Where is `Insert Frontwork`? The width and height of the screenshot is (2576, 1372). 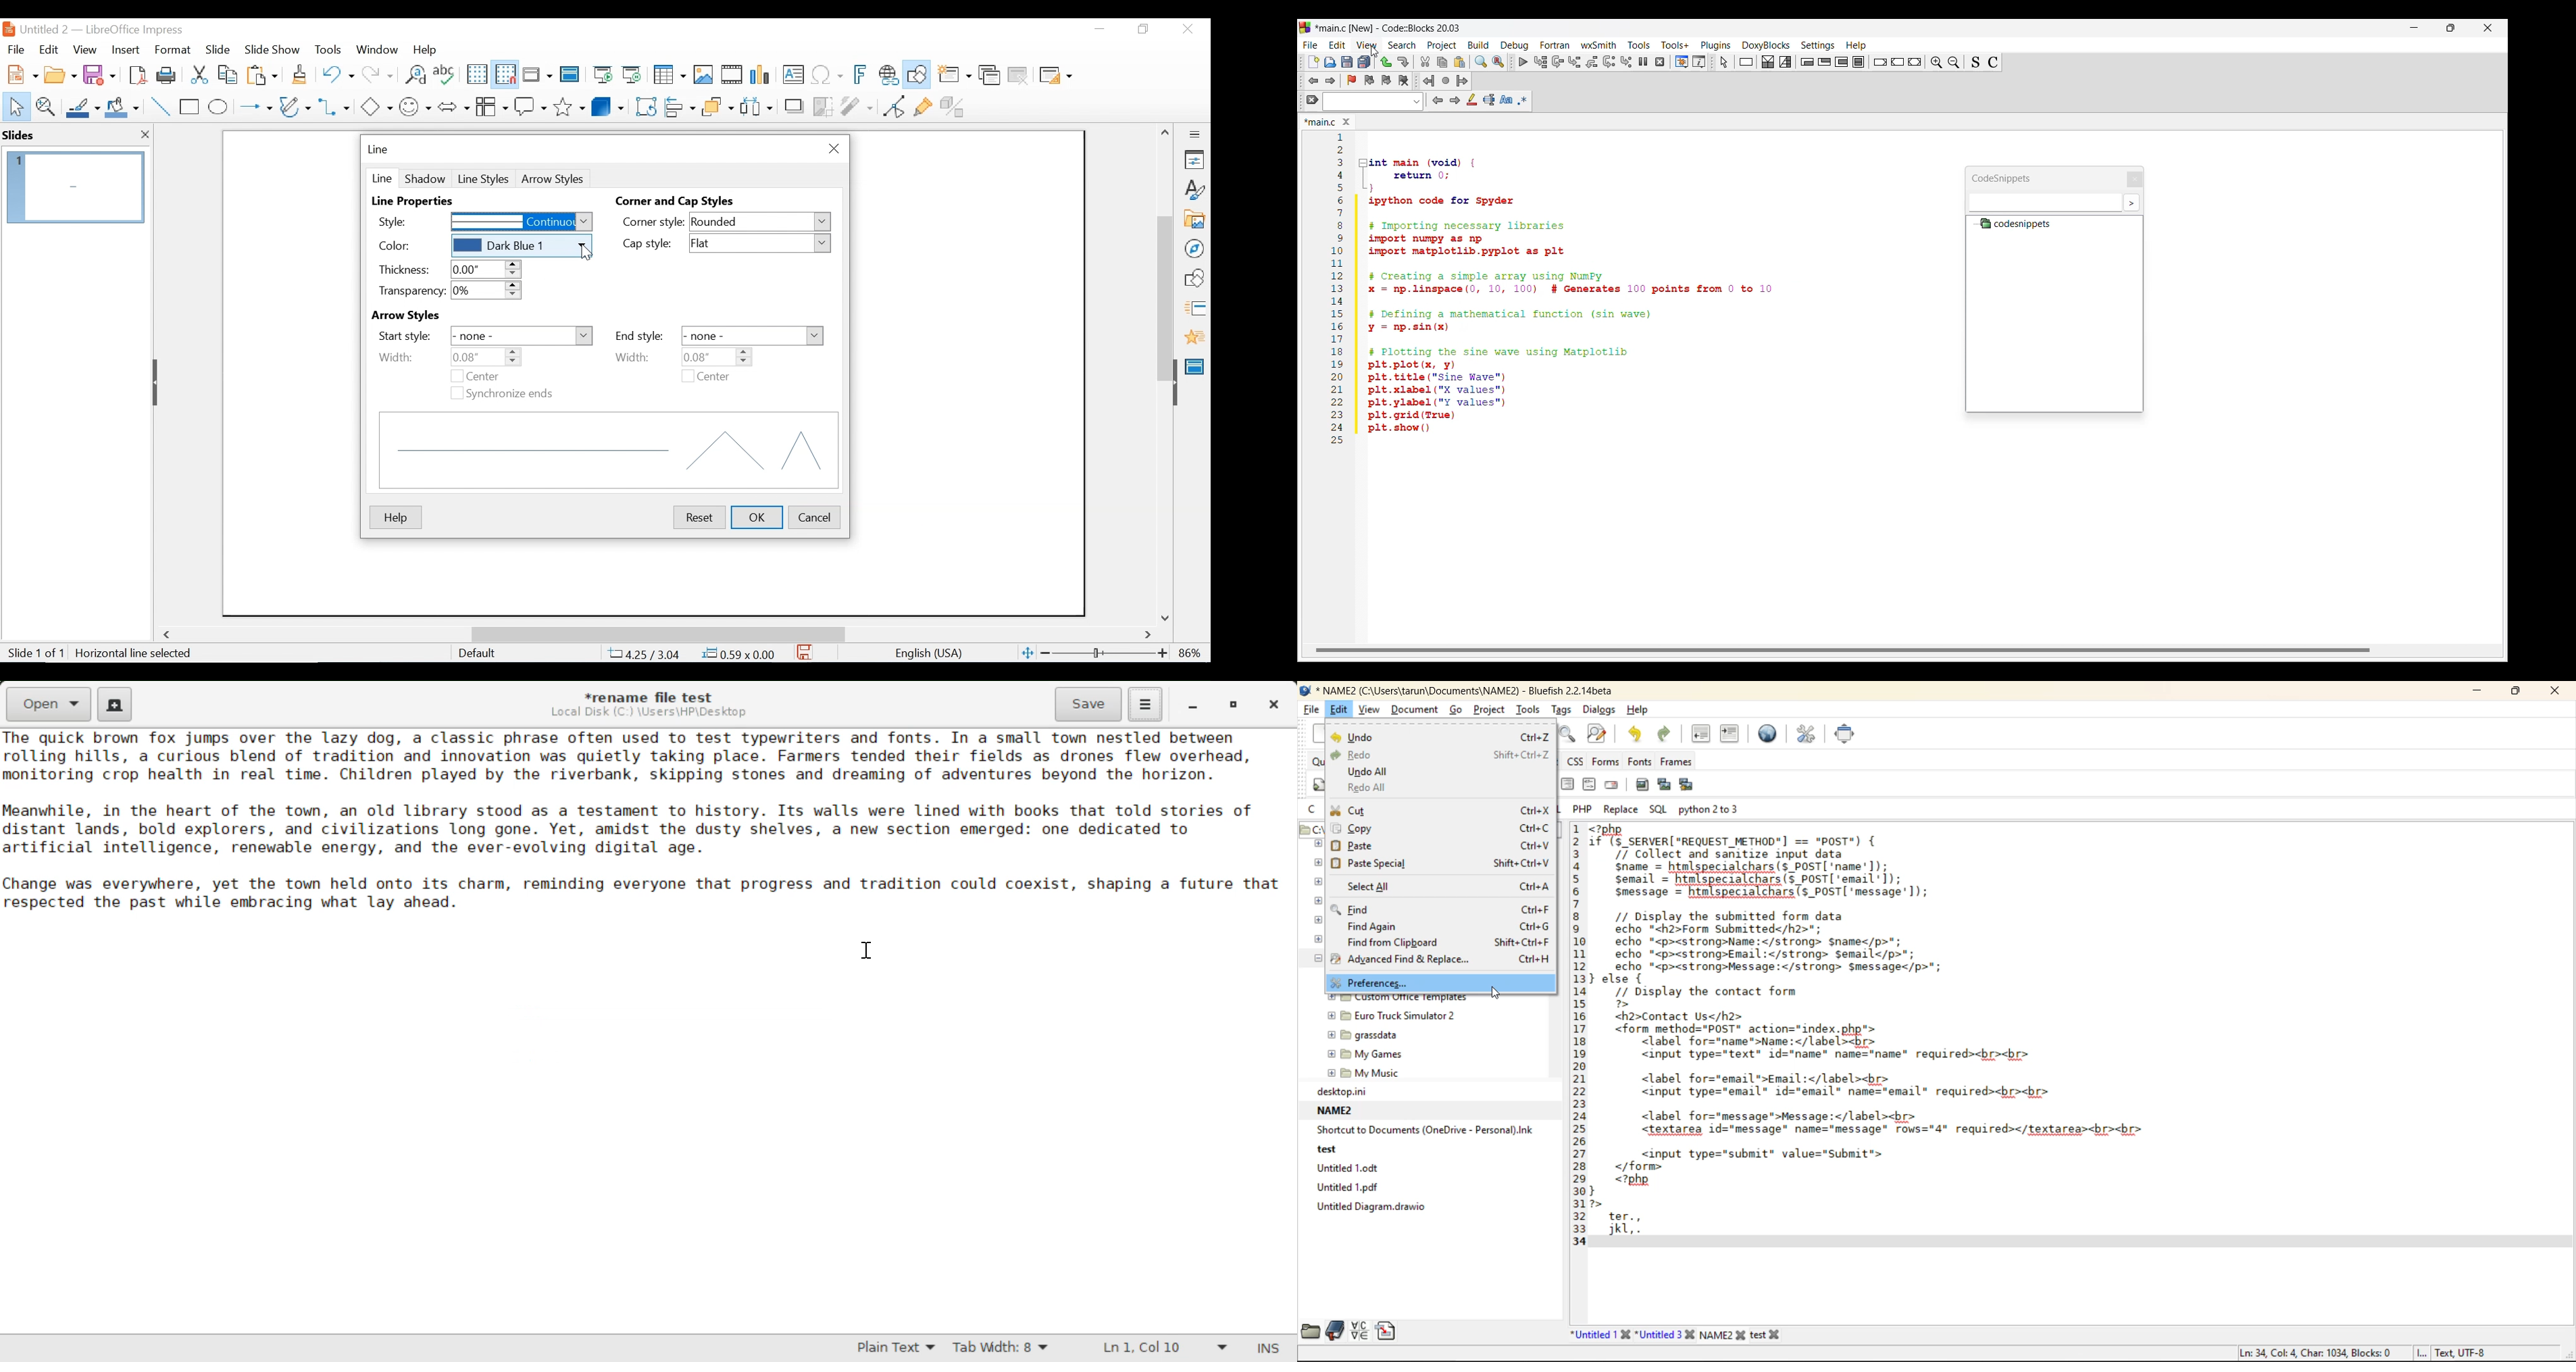 Insert Frontwork is located at coordinates (861, 75).